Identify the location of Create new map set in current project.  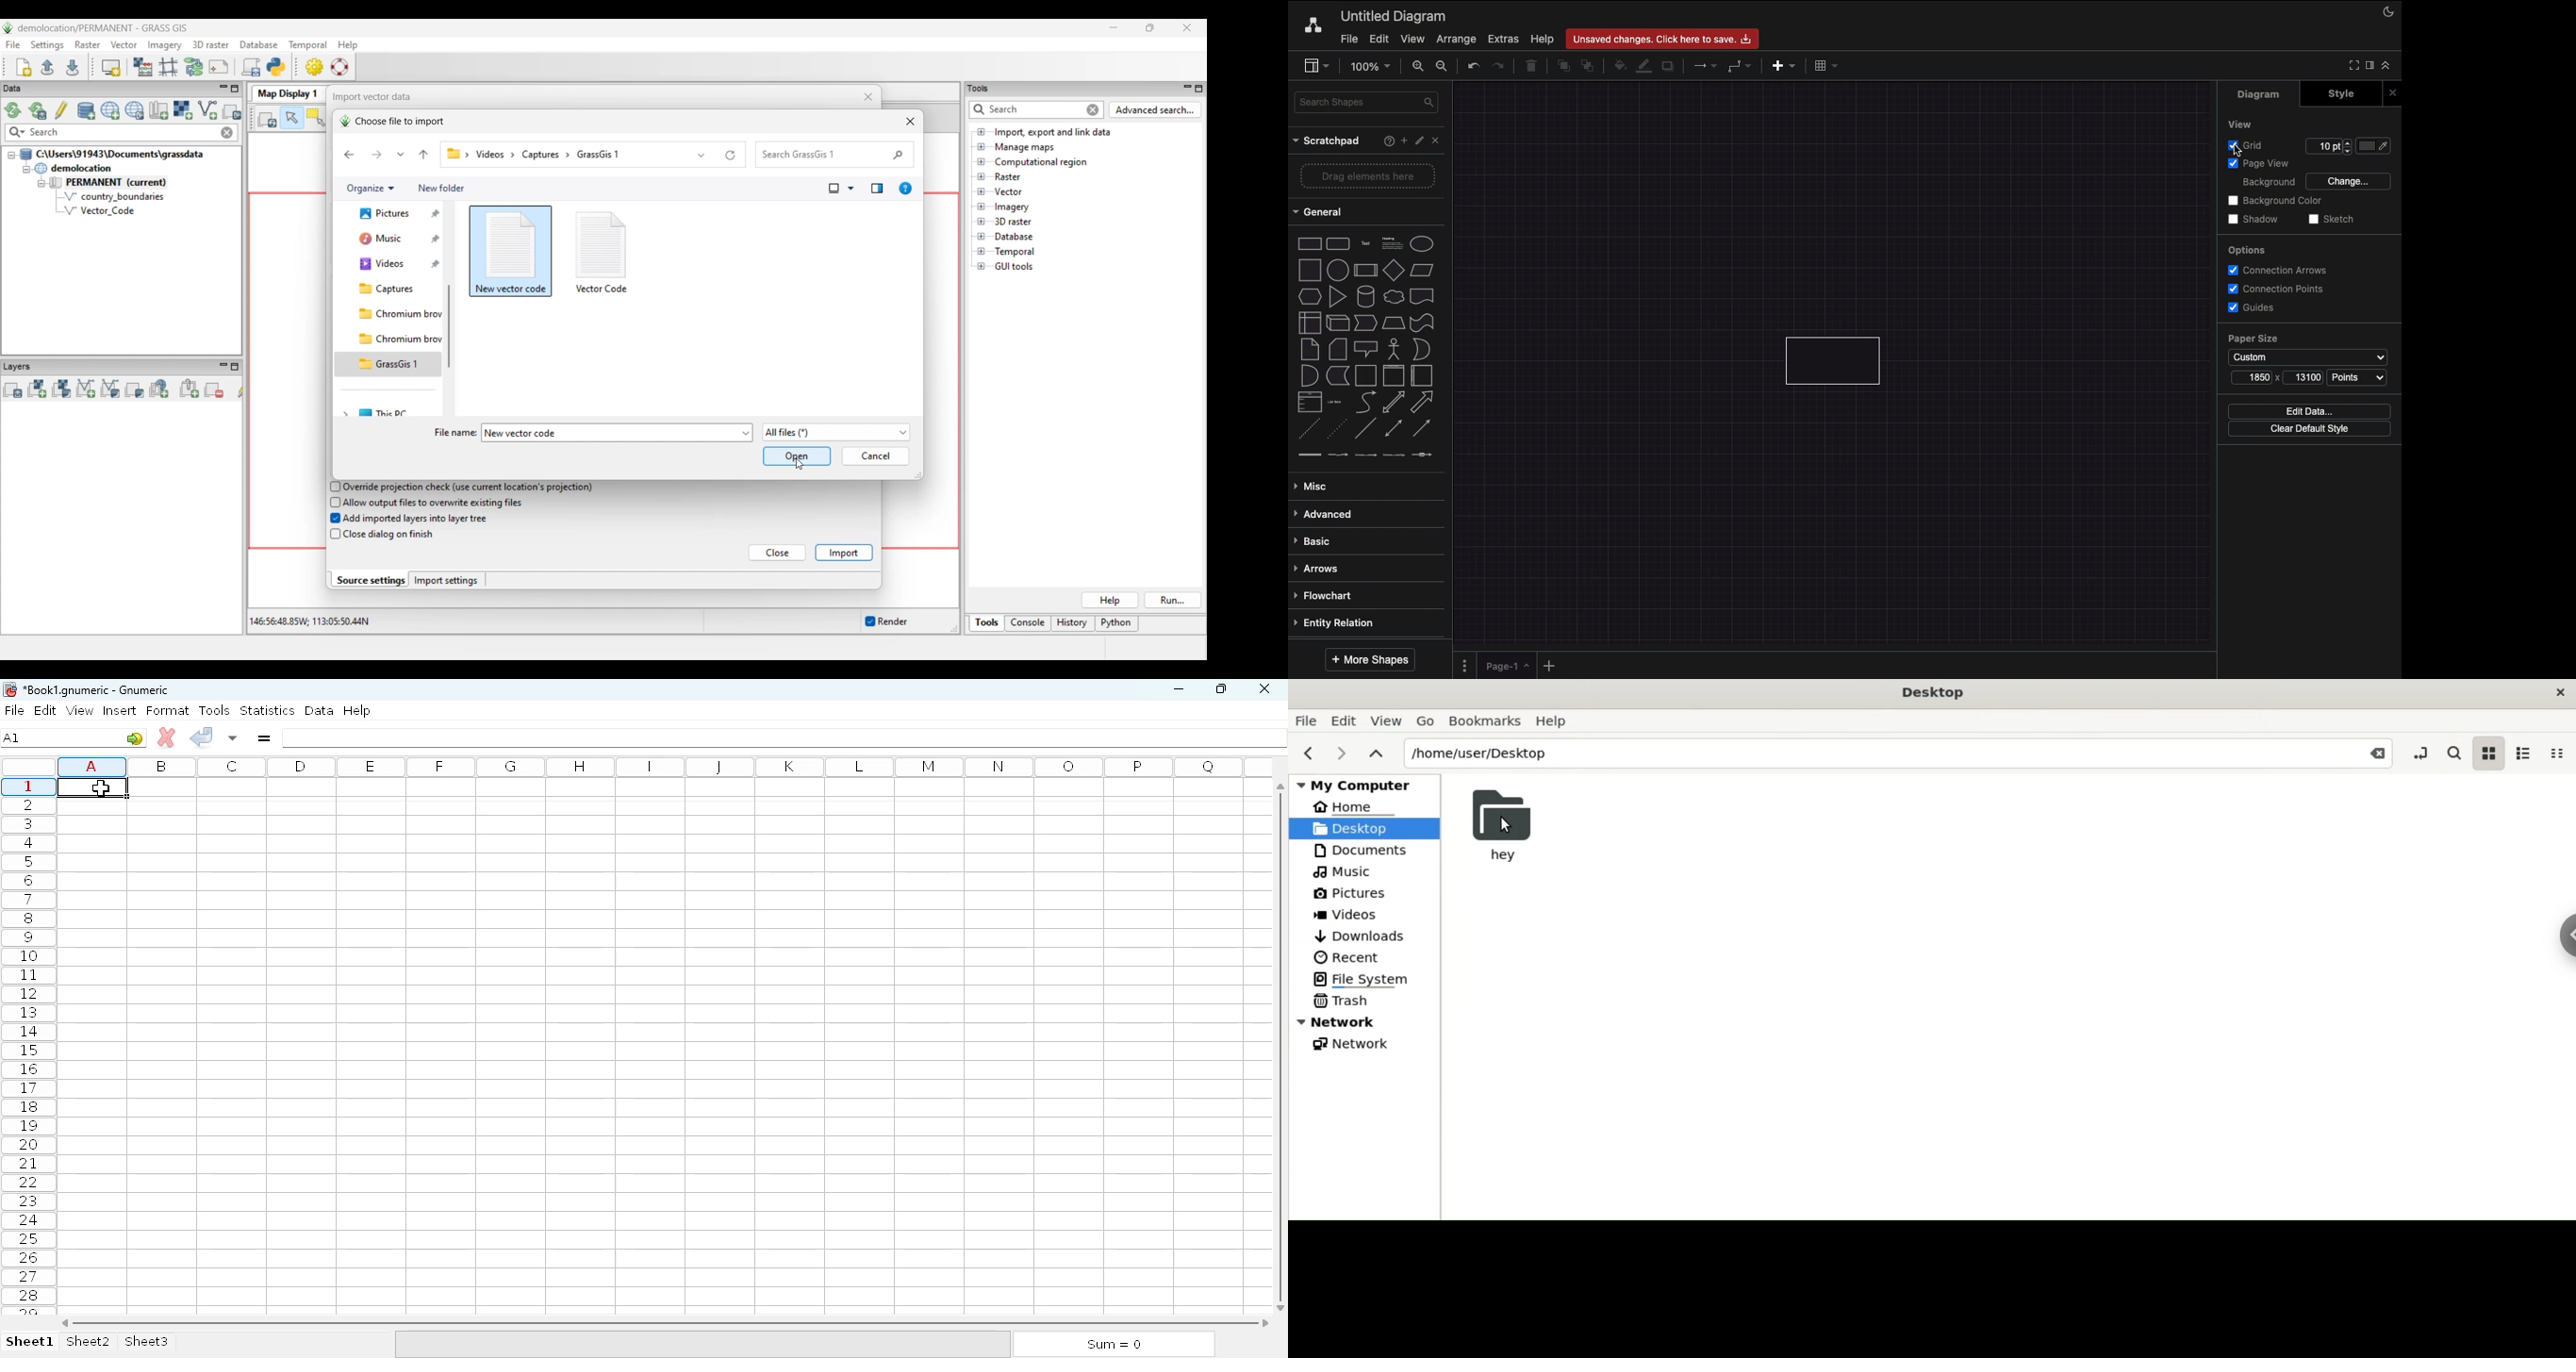
(158, 110).